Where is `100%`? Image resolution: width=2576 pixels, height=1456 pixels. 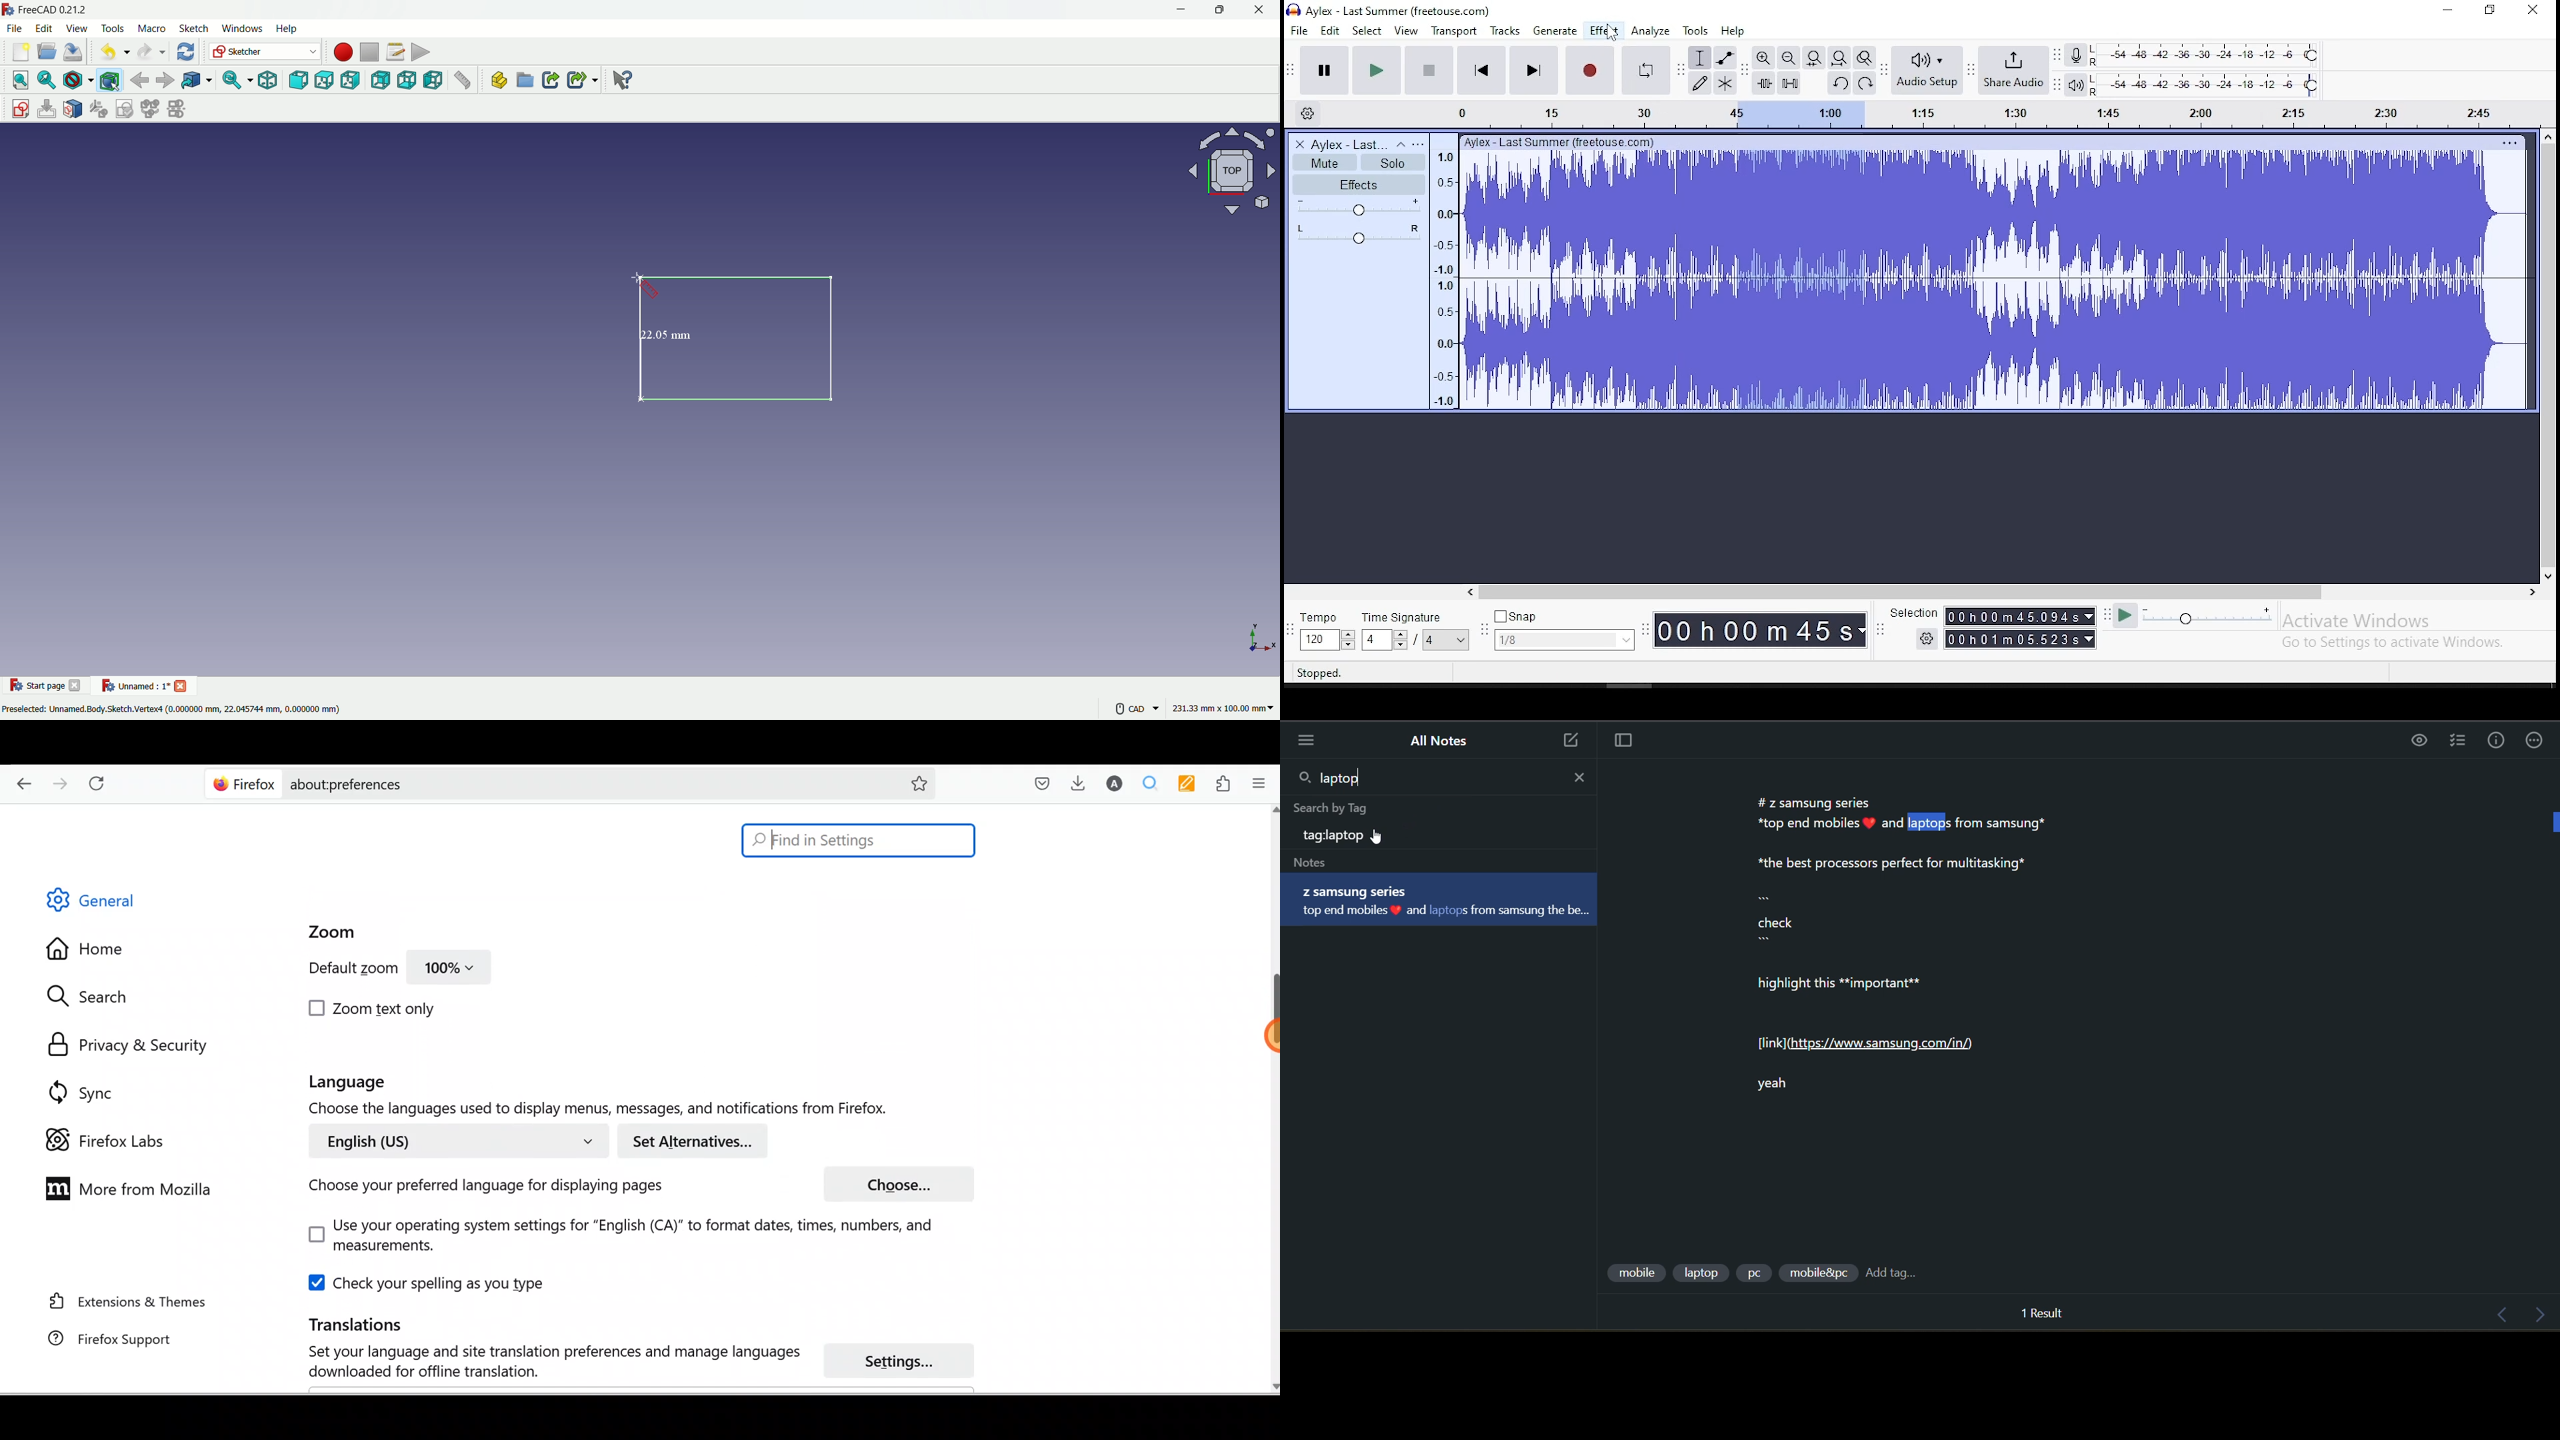 100% is located at coordinates (450, 971).